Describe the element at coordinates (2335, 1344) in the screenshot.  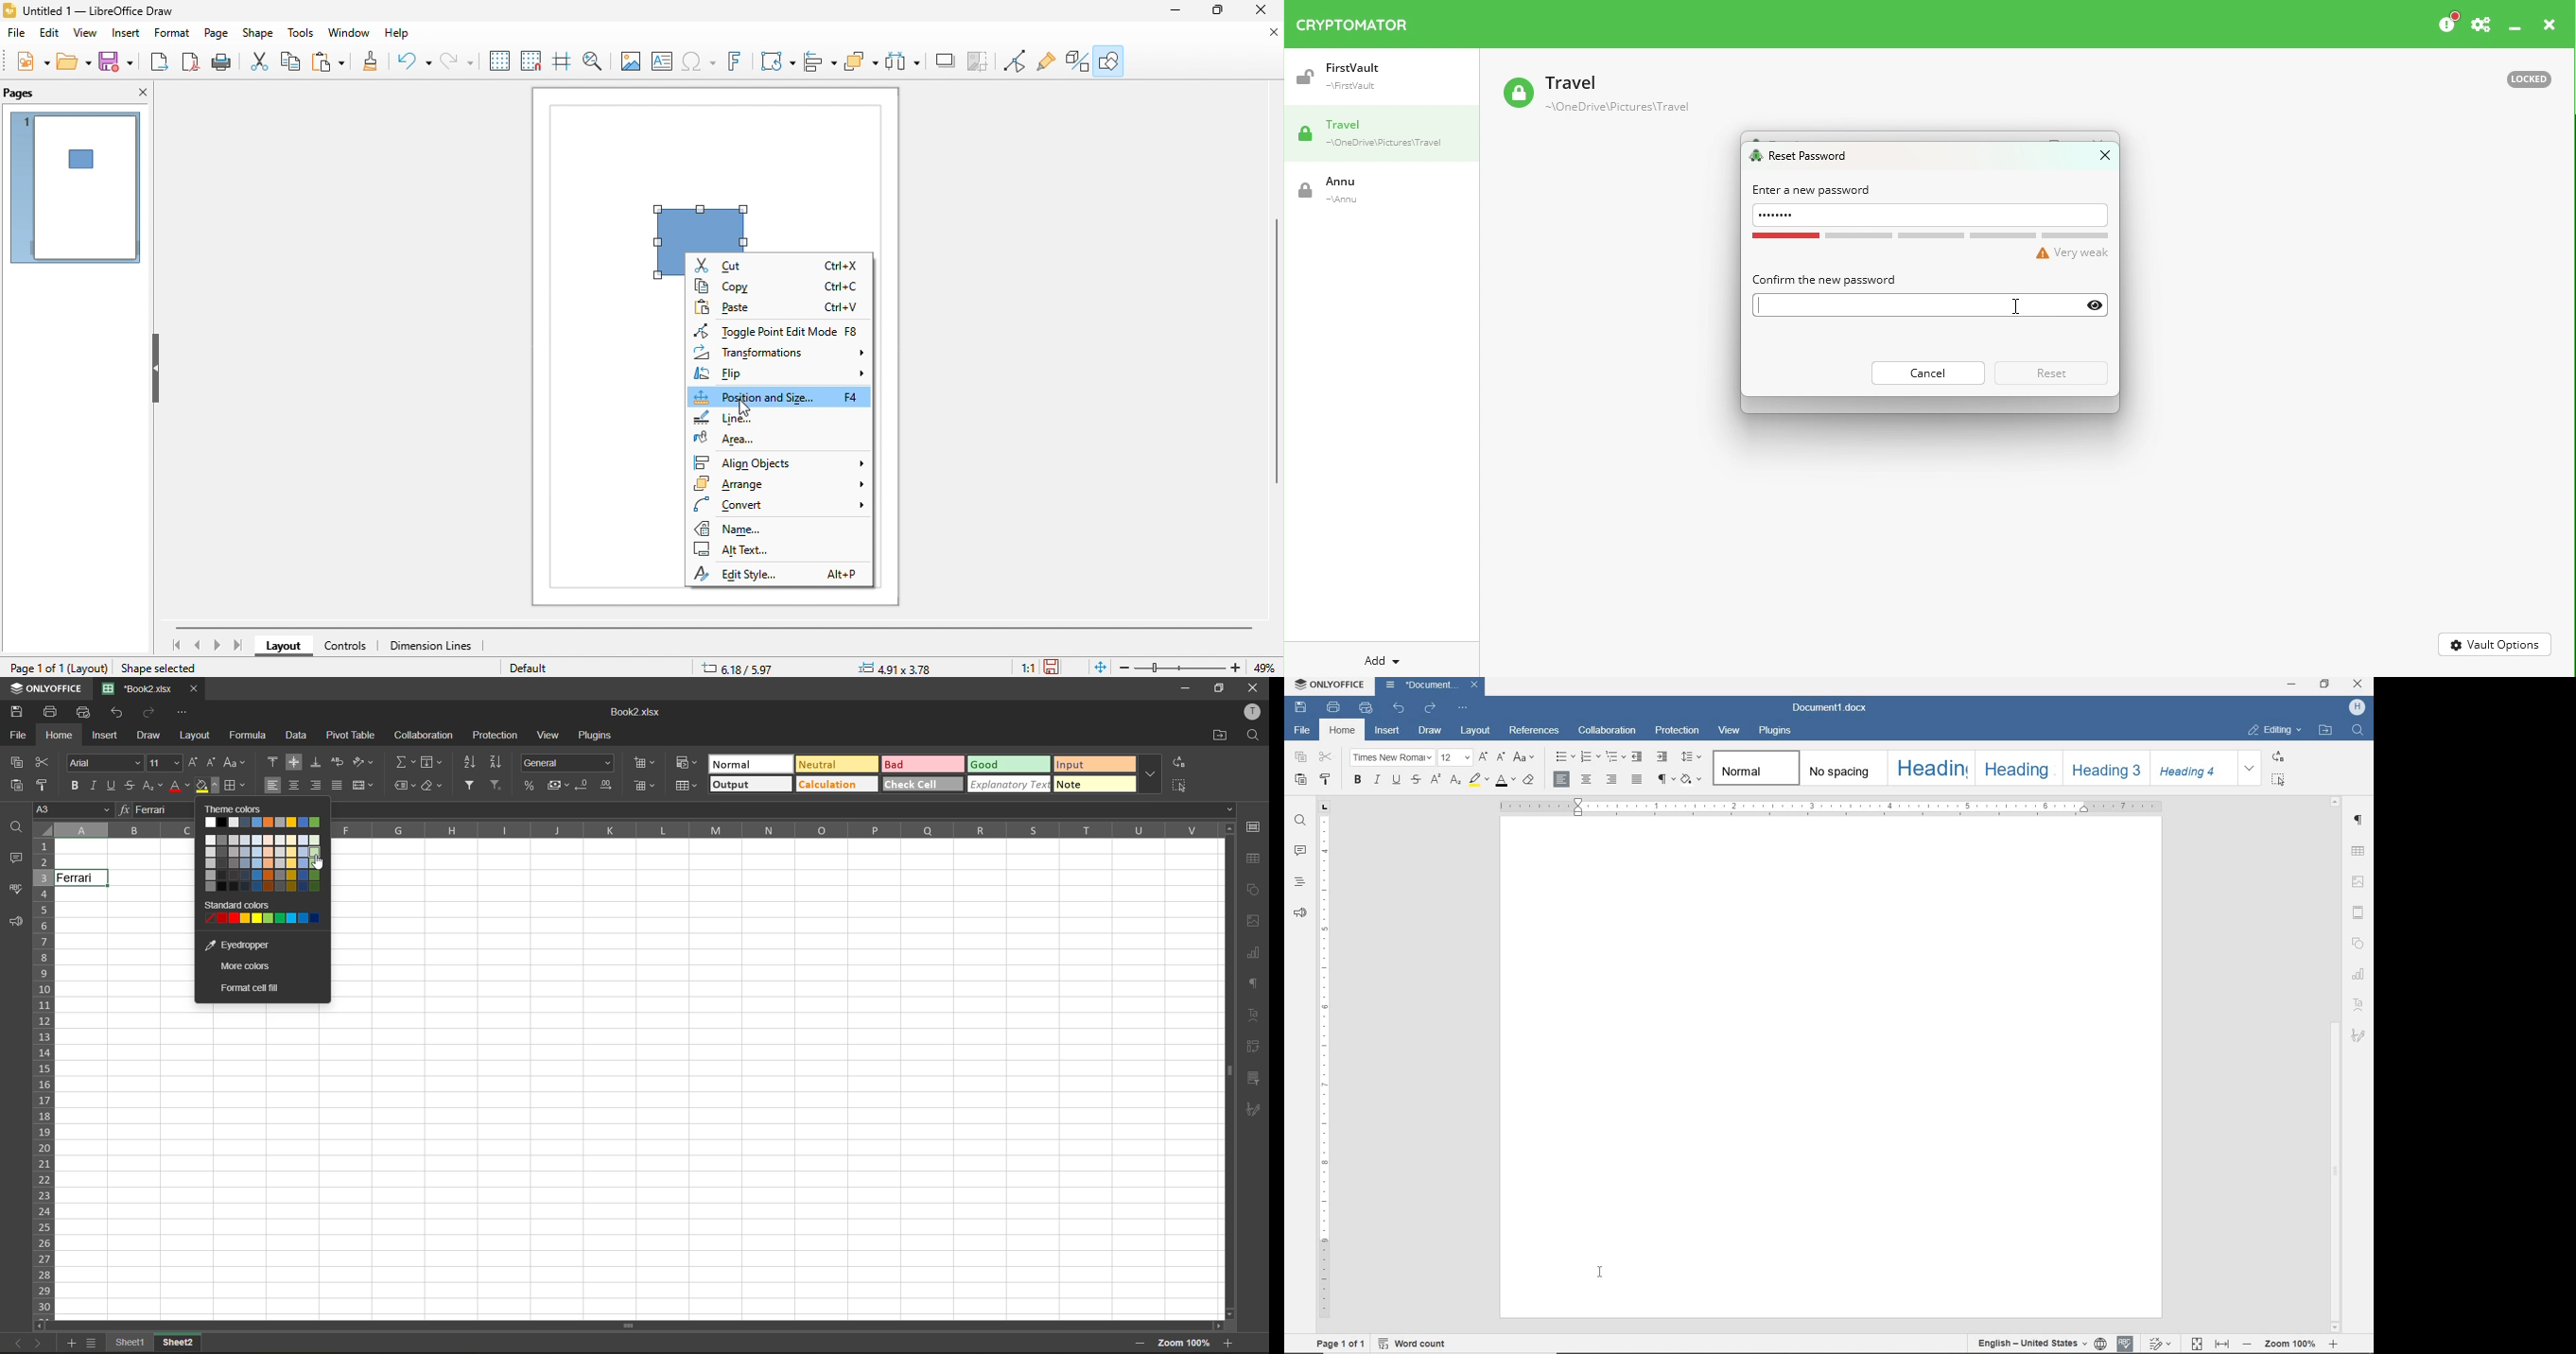
I see `zoom in` at that location.